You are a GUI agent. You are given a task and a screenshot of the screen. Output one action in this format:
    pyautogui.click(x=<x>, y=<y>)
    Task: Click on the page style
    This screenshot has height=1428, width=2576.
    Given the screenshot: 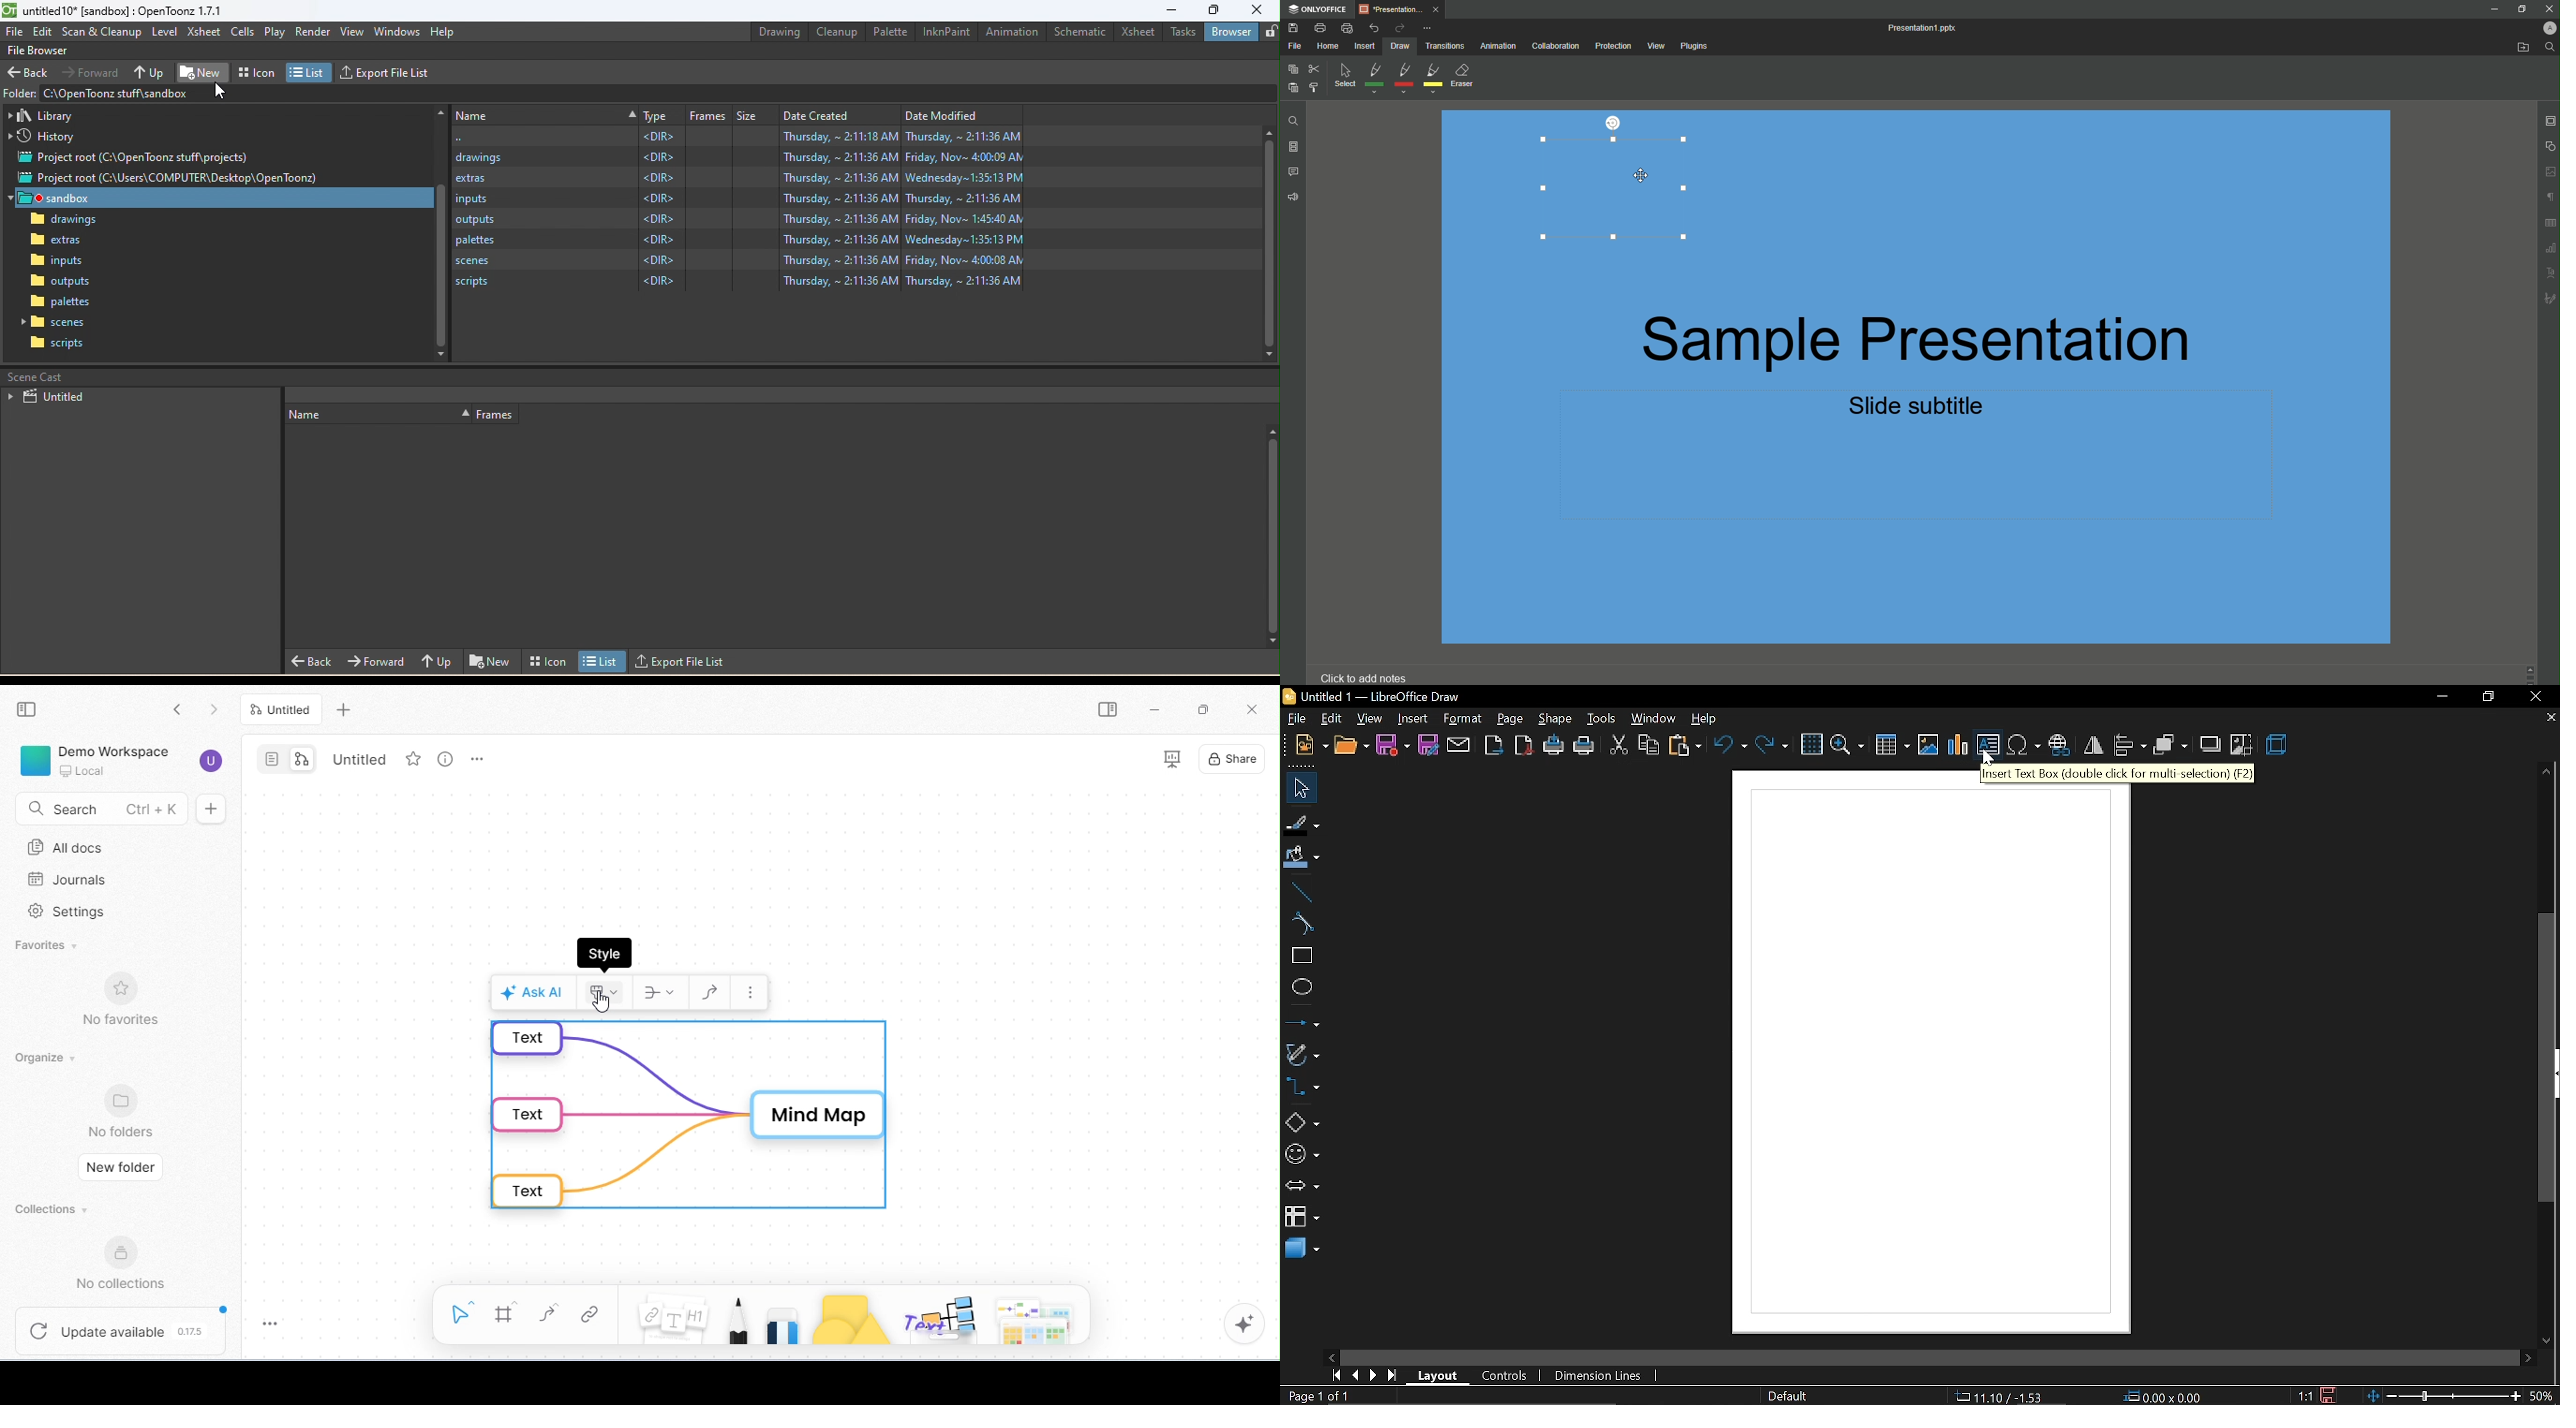 What is the action you would take?
    pyautogui.click(x=1791, y=1396)
    